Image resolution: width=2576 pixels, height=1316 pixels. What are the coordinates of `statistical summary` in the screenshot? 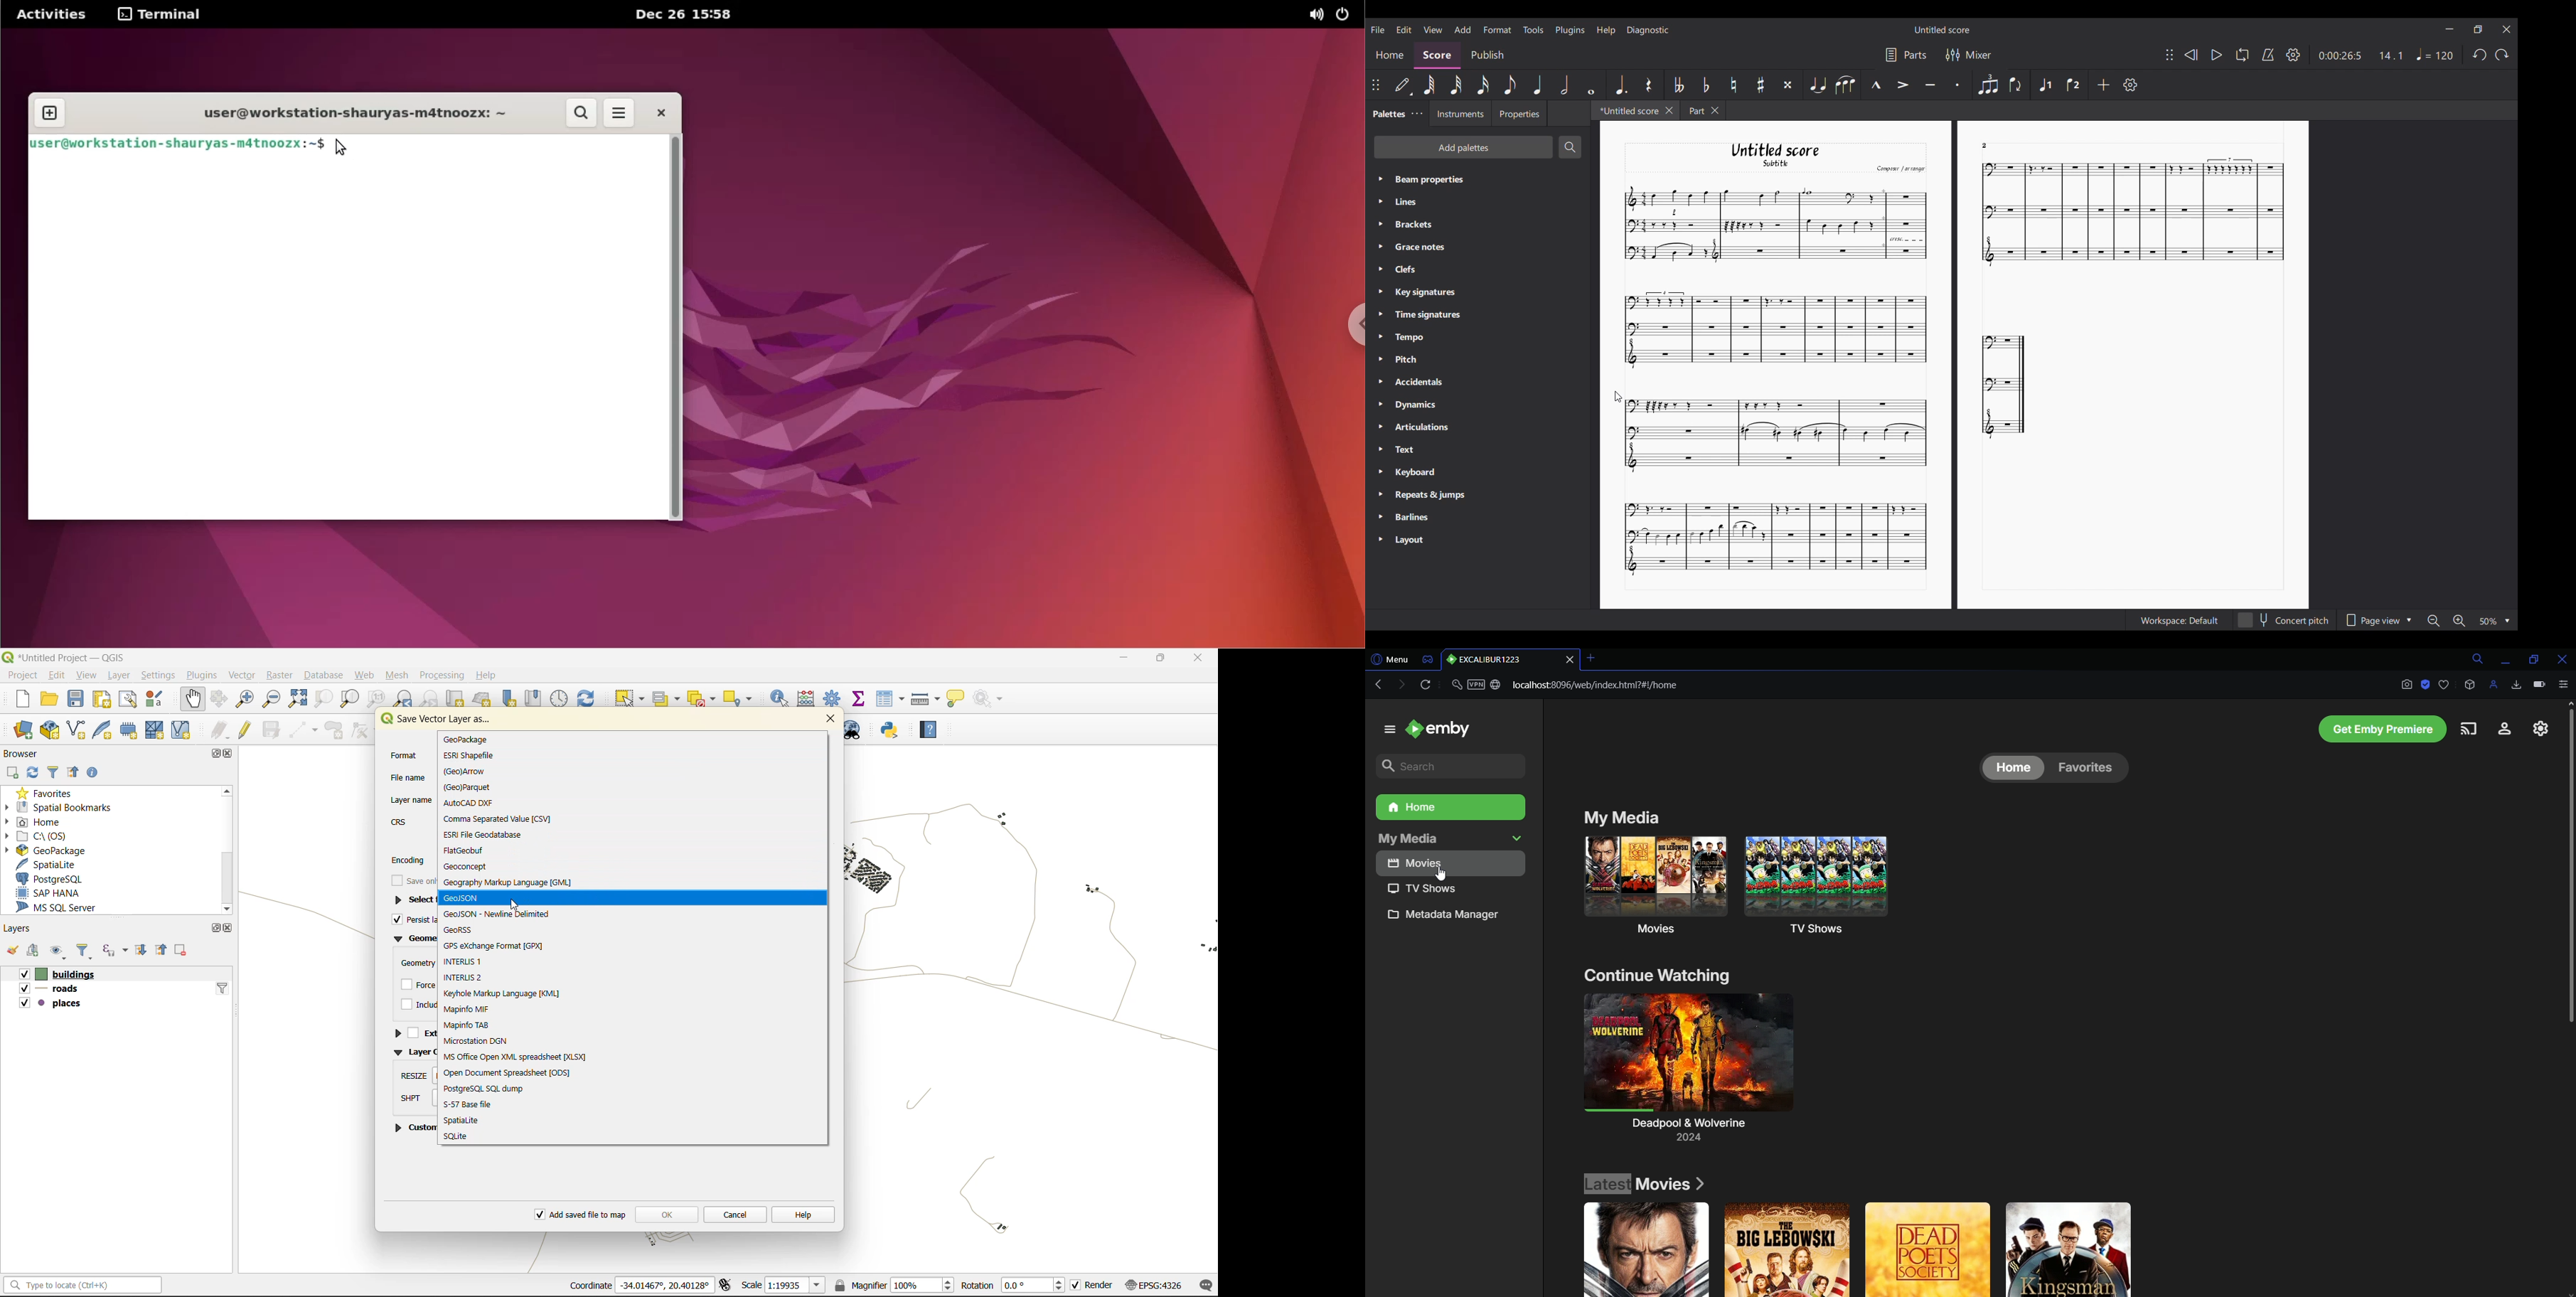 It's located at (860, 699).